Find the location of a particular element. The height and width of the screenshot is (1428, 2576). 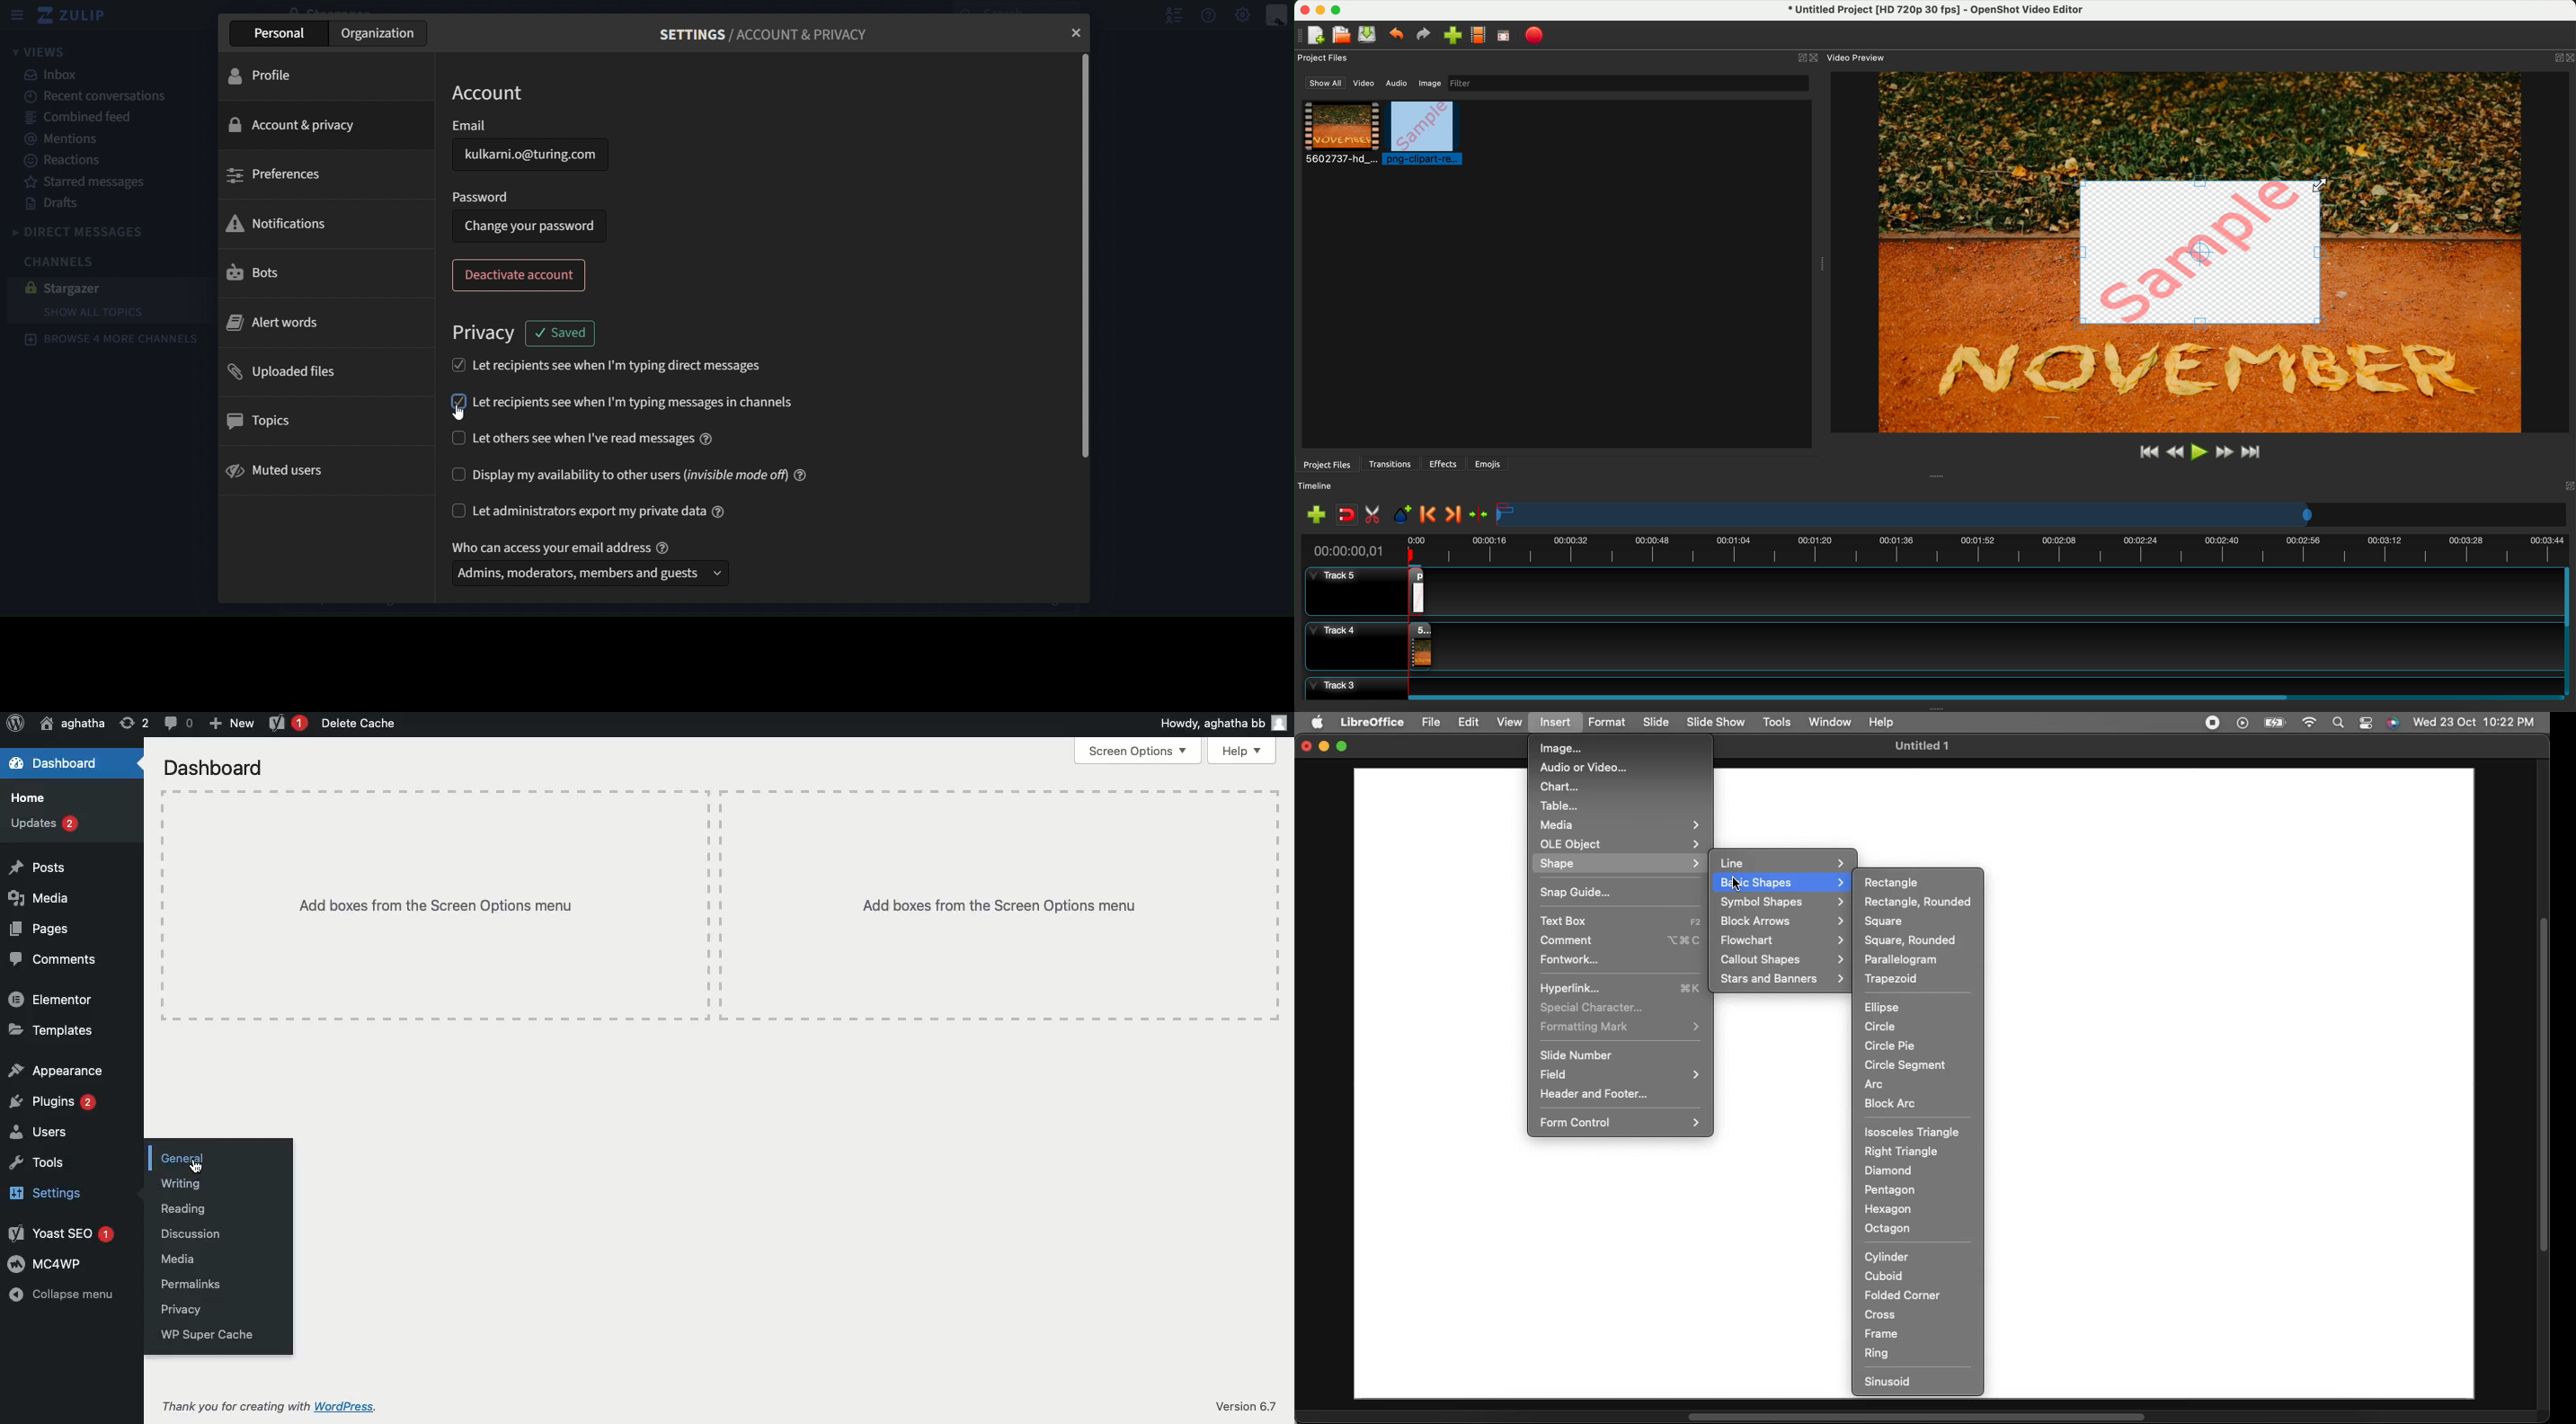

export video is located at coordinates (1538, 35).